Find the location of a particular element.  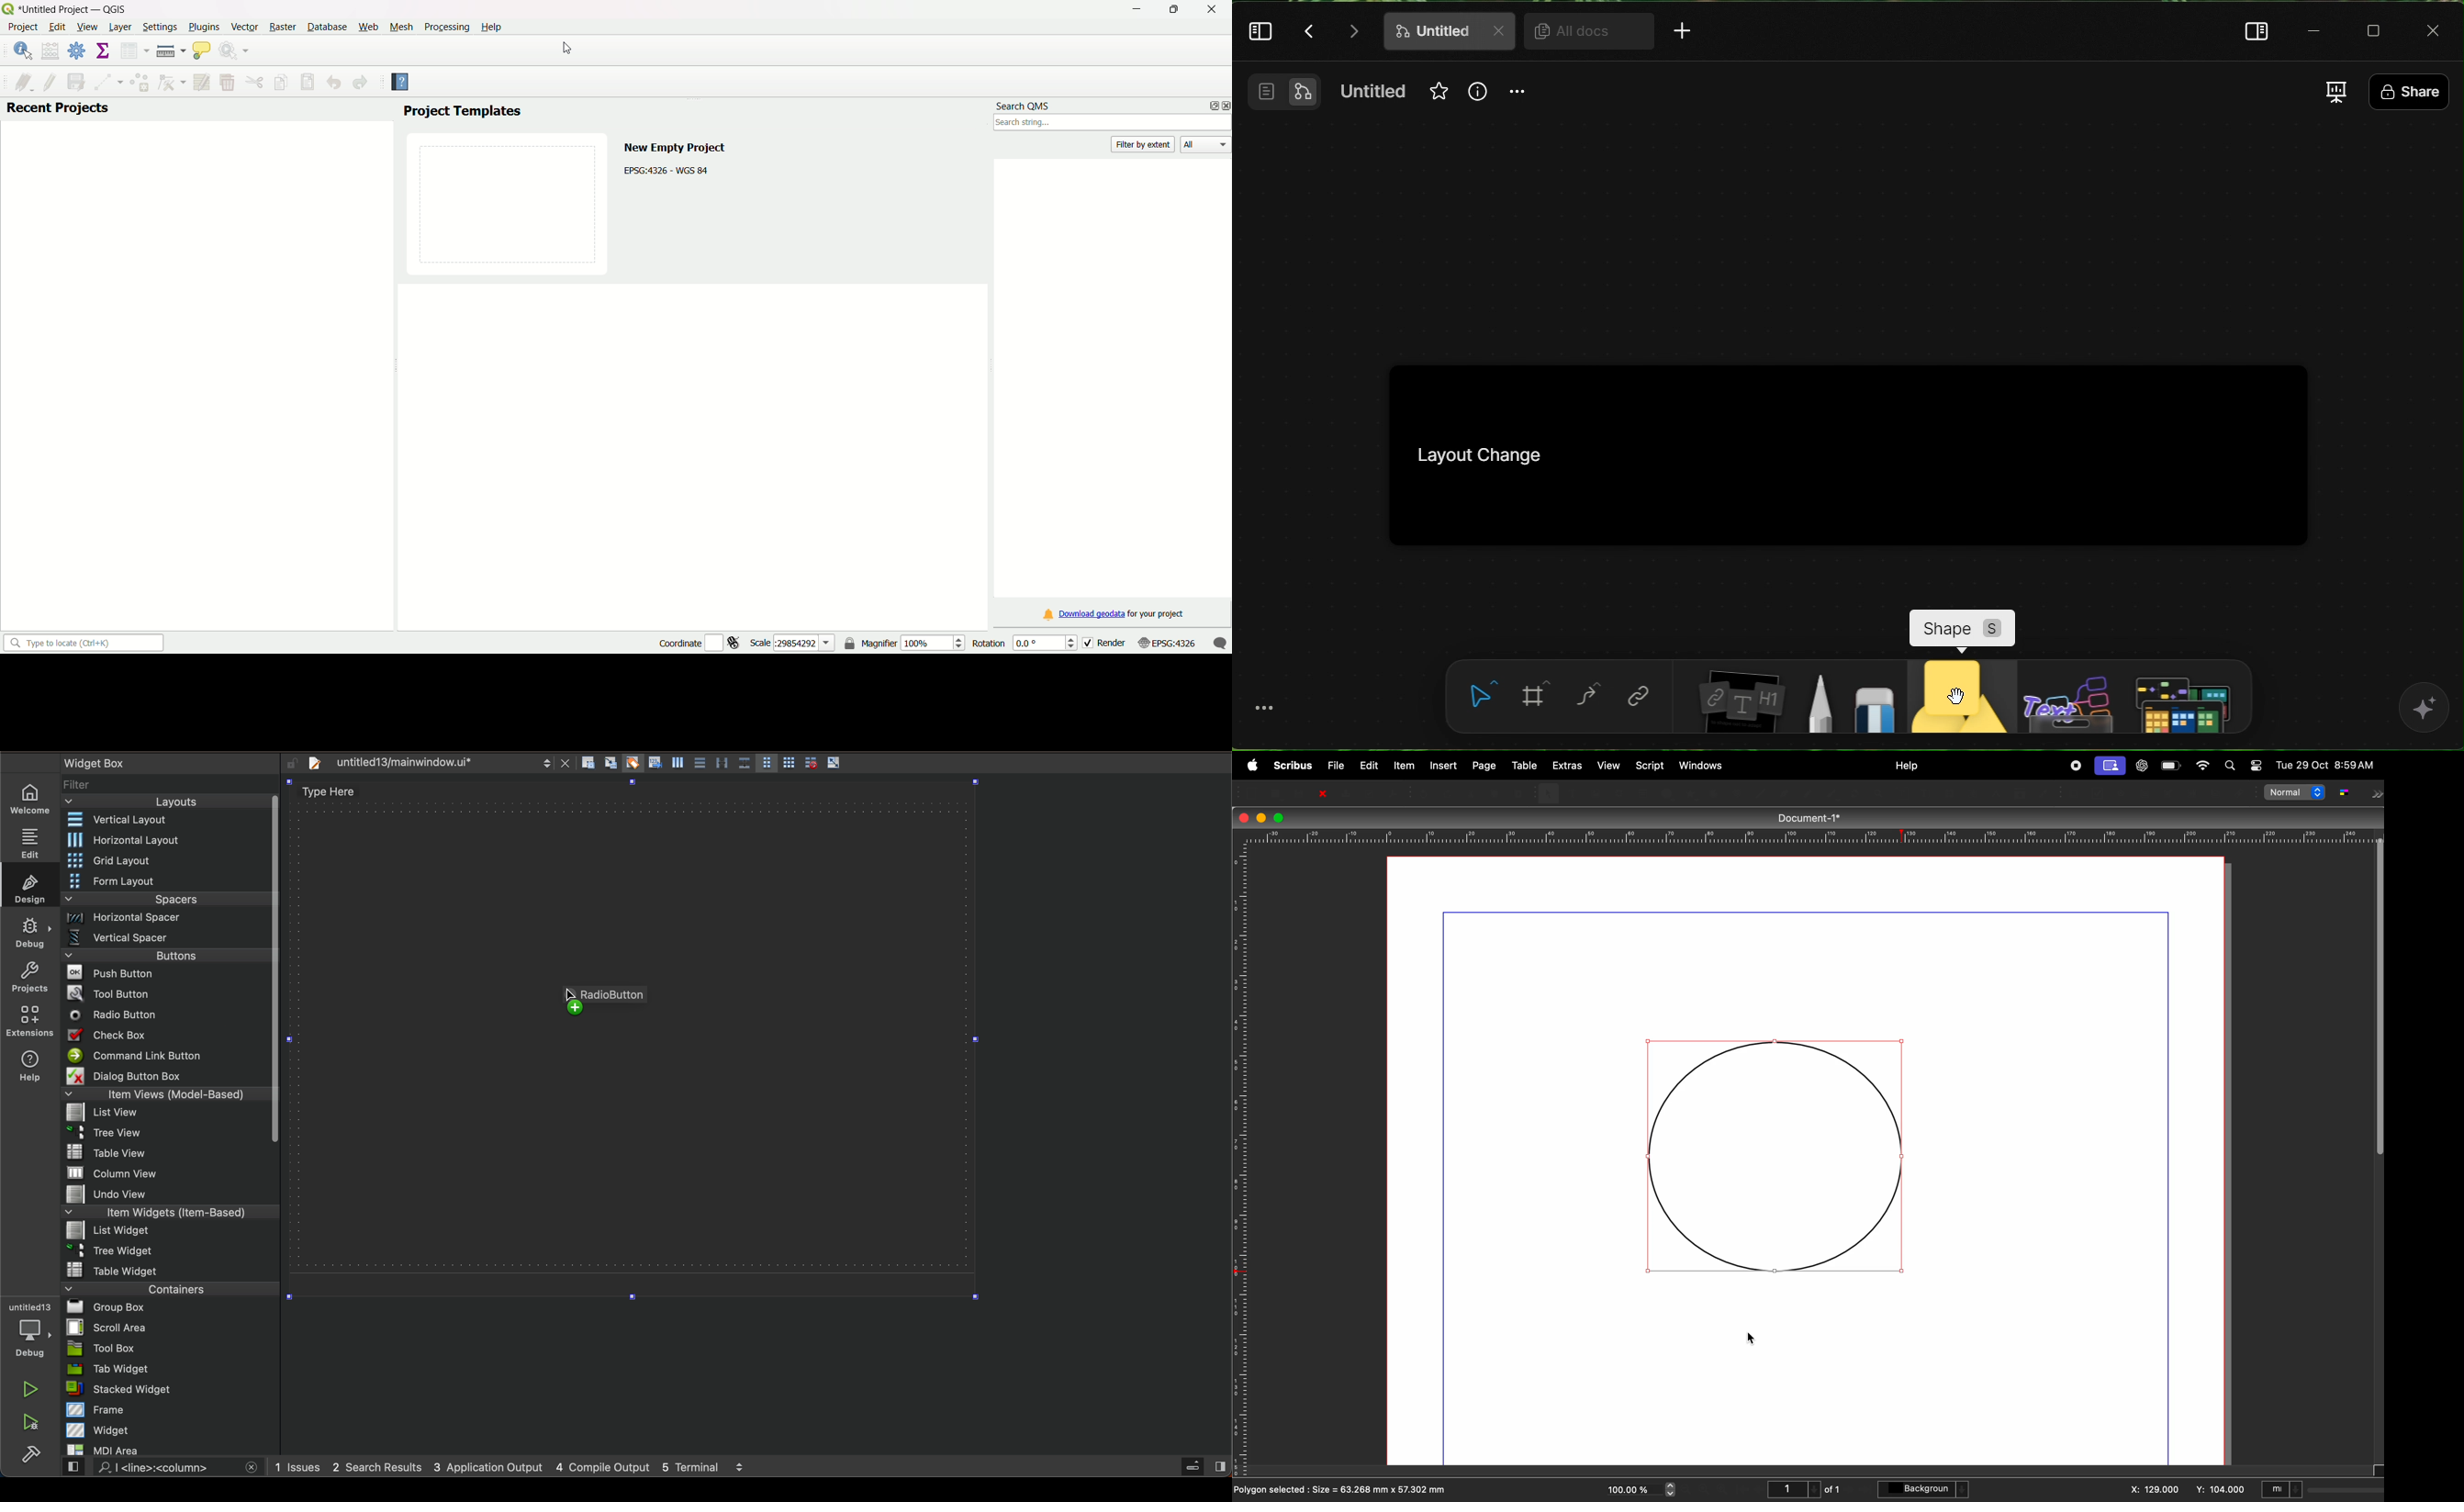

modify attribute is located at coordinates (201, 82).